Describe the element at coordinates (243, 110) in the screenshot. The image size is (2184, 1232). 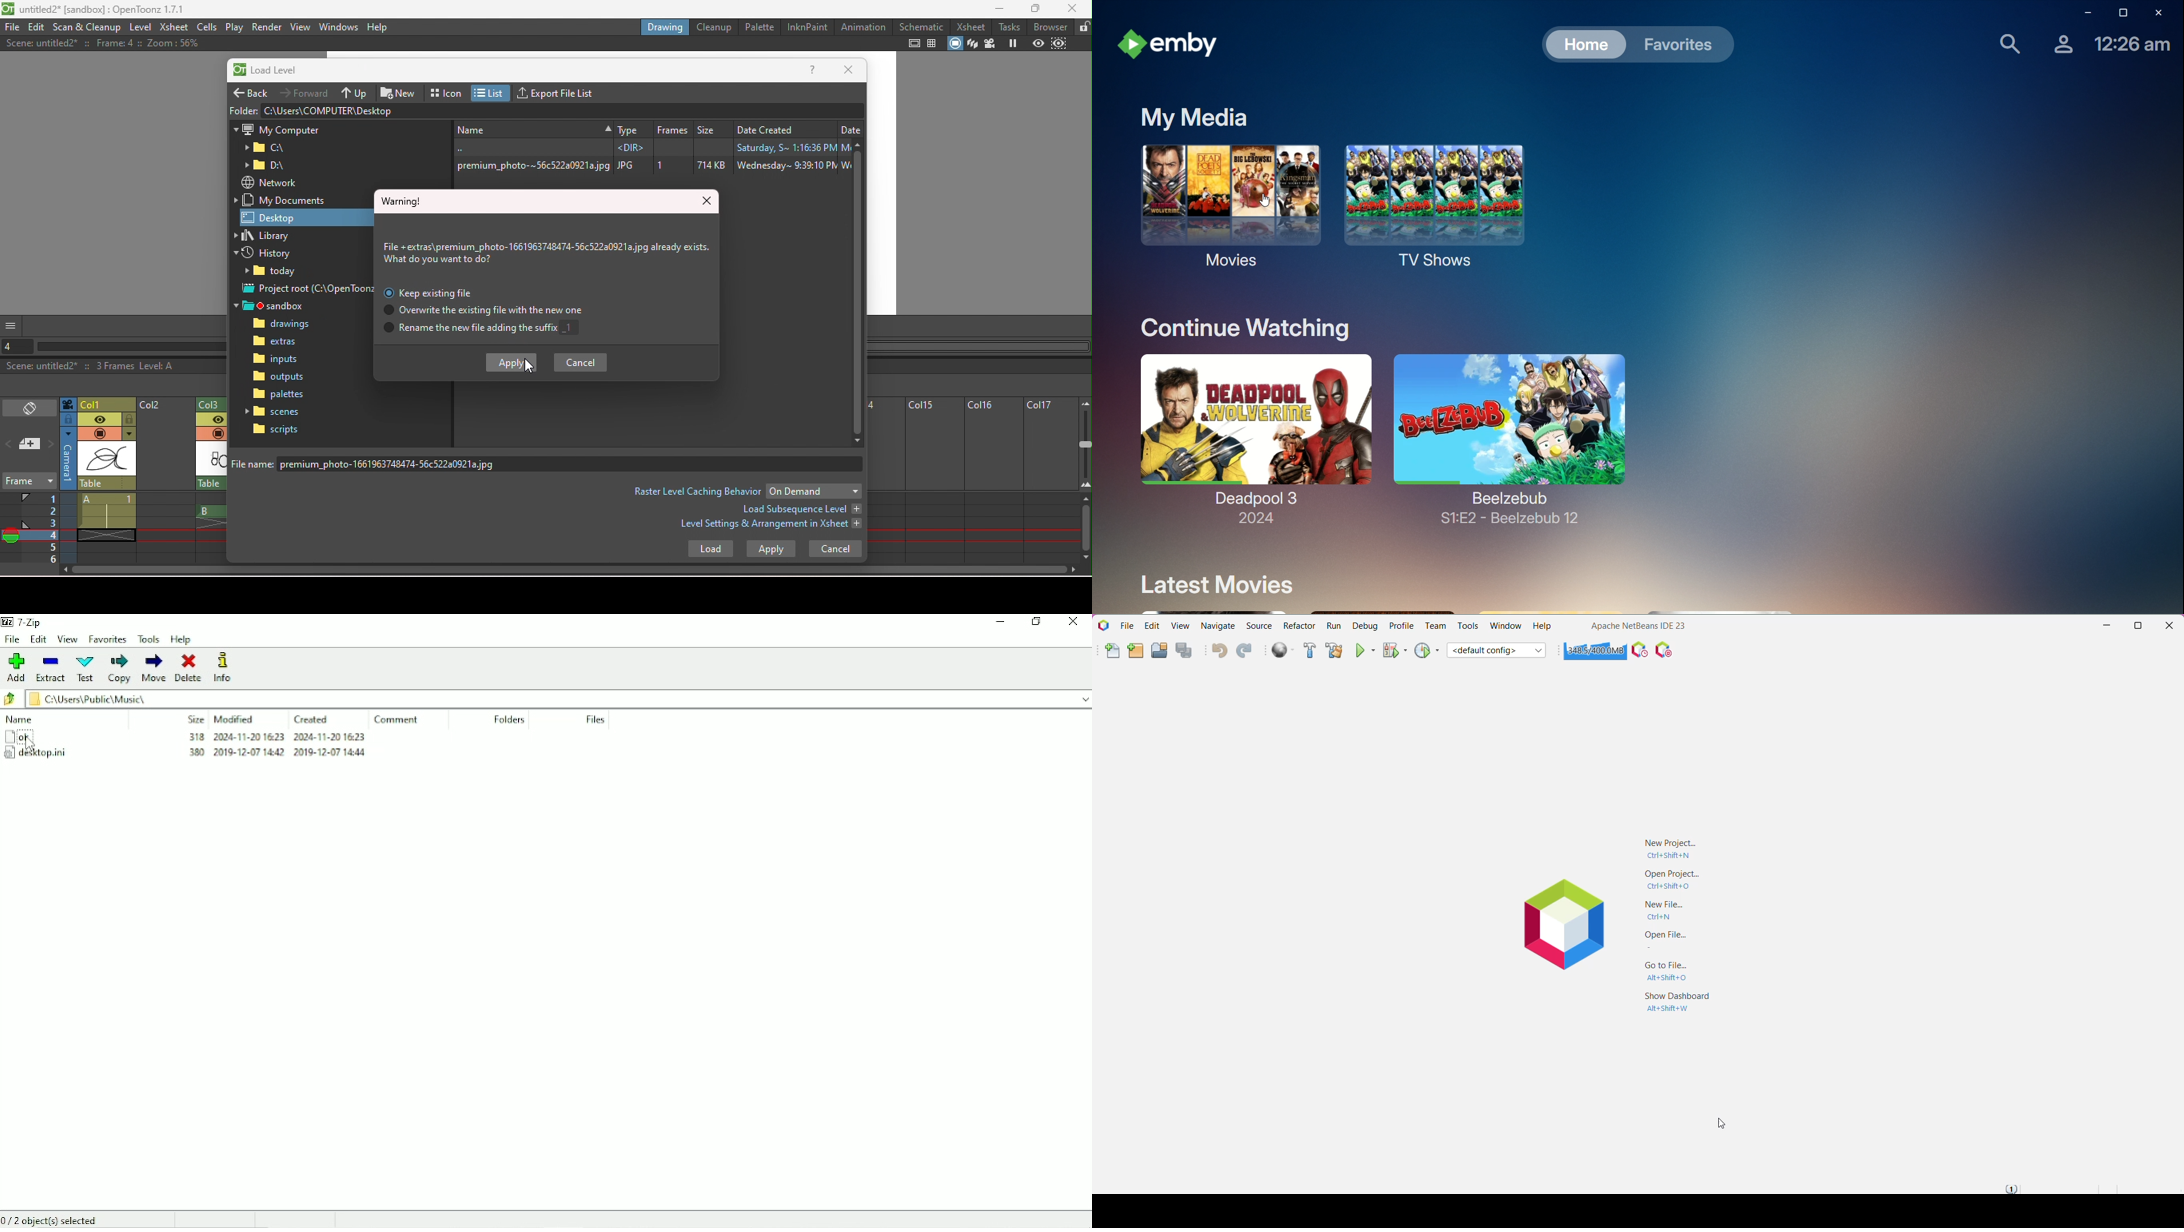
I see `Folder` at that location.